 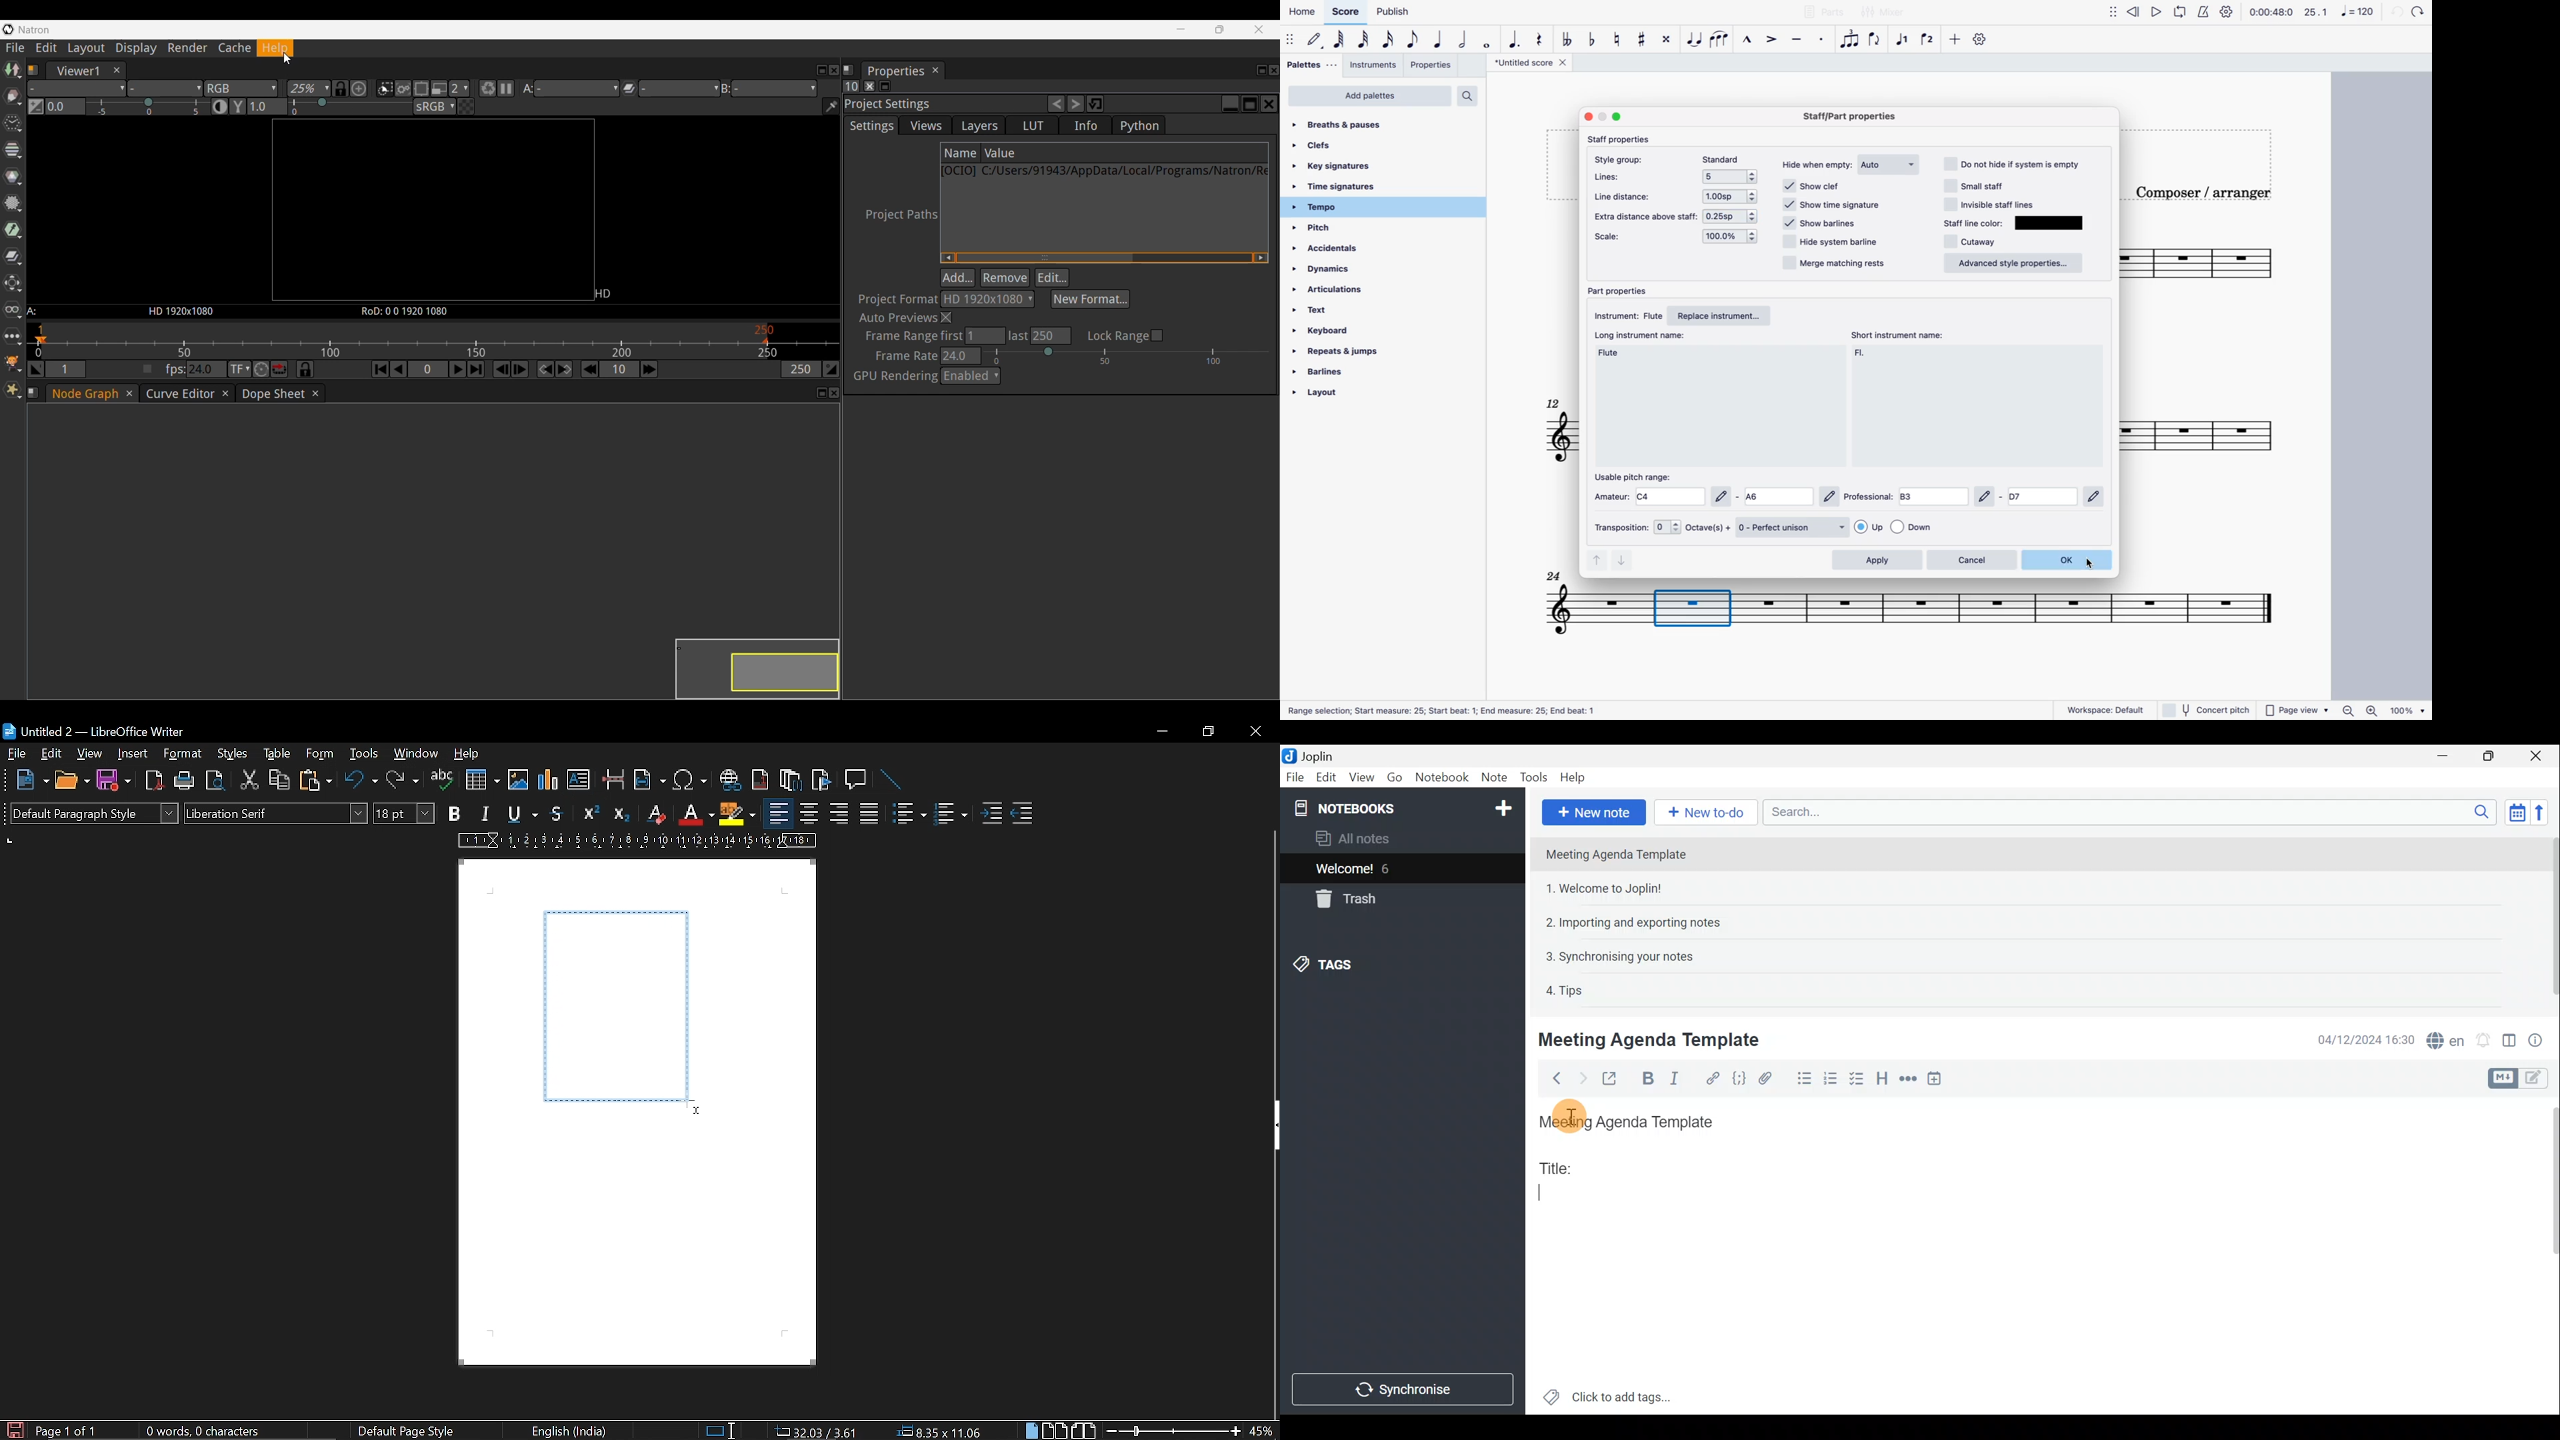 I want to click on 2. Importing and exporting notes, so click(x=1638, y=923).